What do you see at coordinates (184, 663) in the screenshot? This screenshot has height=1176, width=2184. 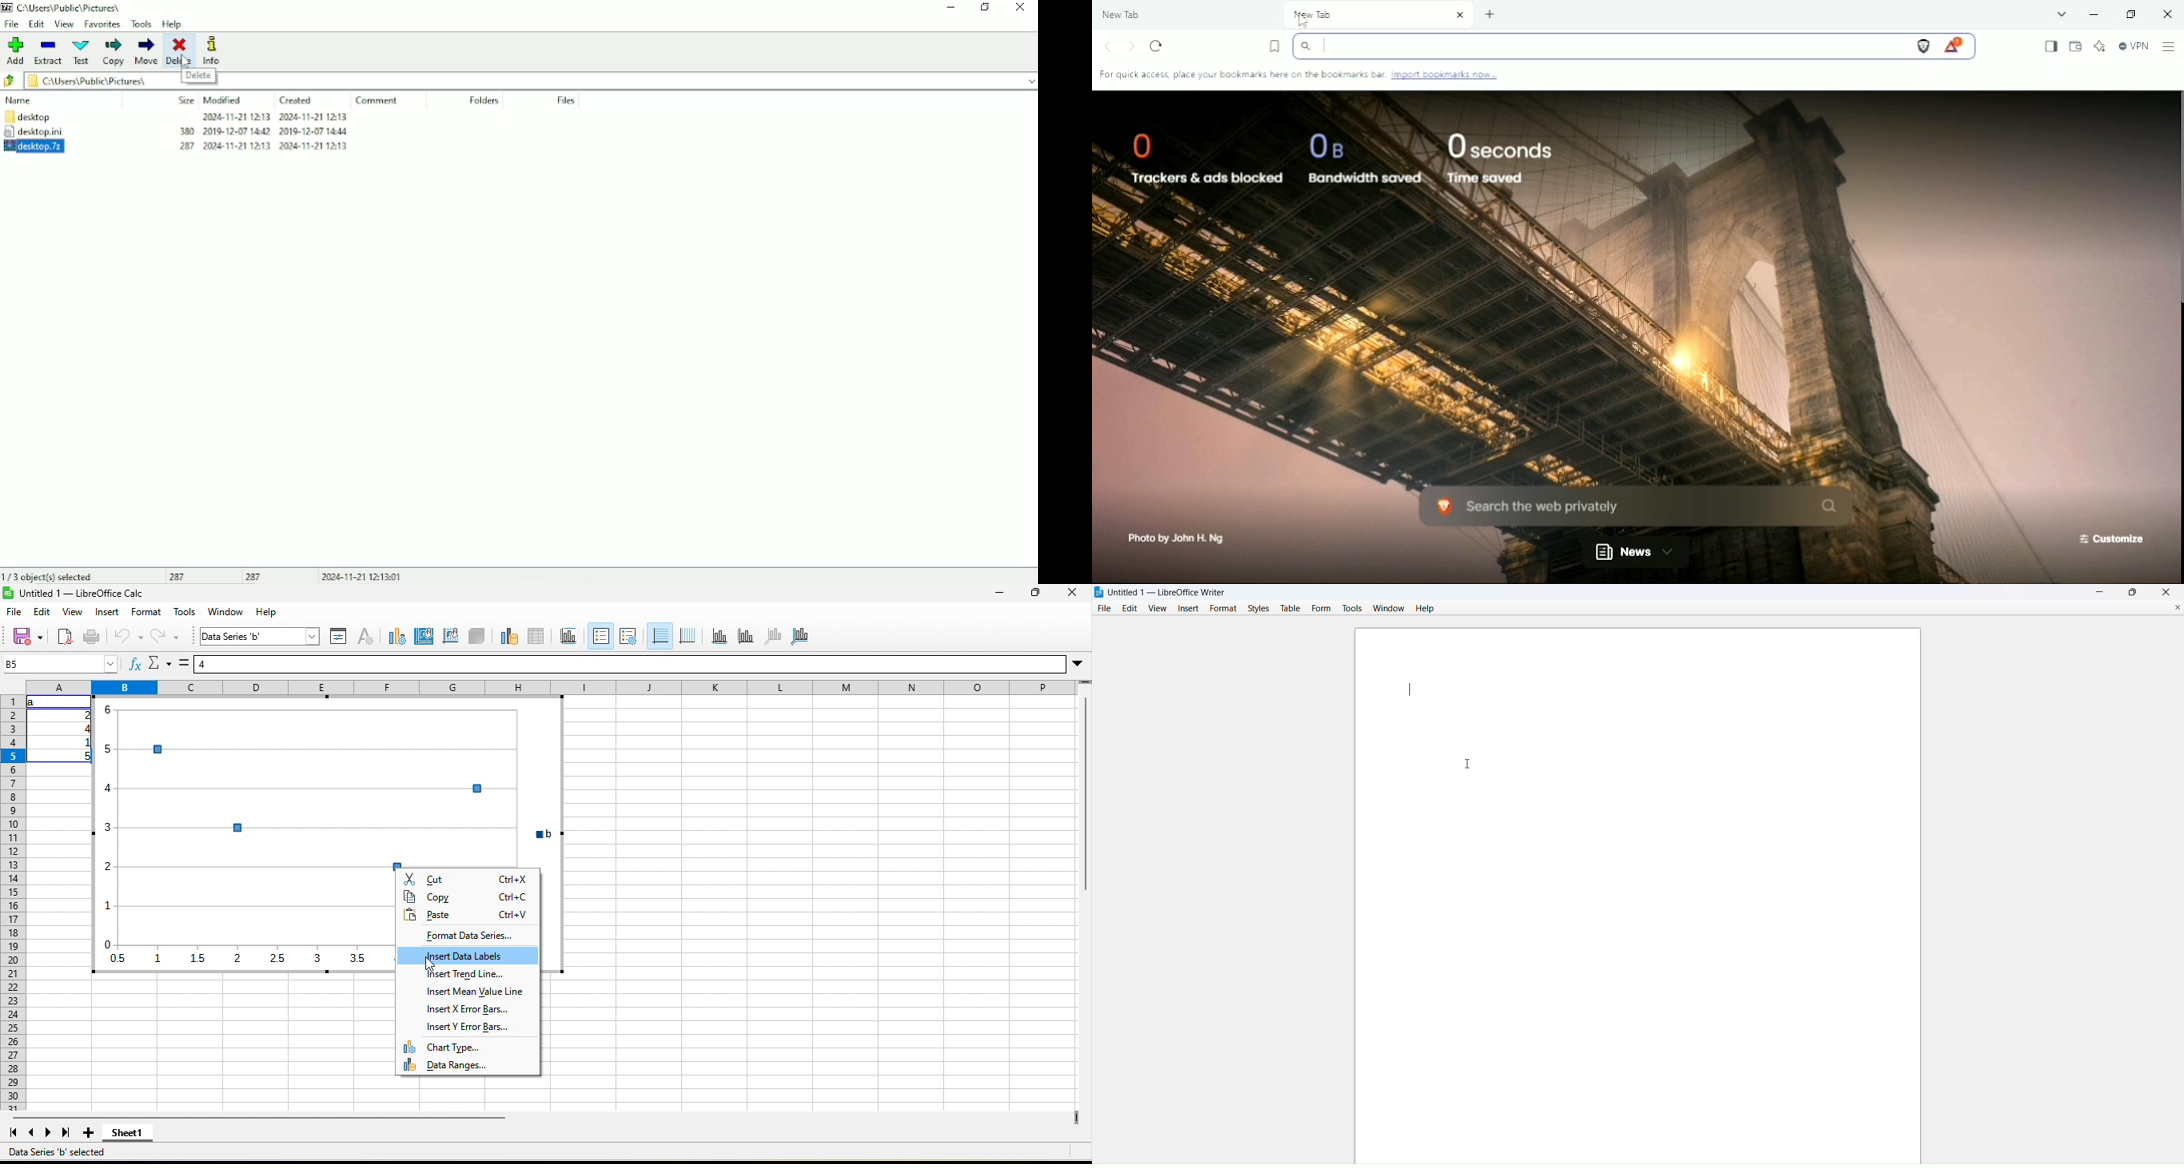 I see `formula` at bounding box center [184, 663].